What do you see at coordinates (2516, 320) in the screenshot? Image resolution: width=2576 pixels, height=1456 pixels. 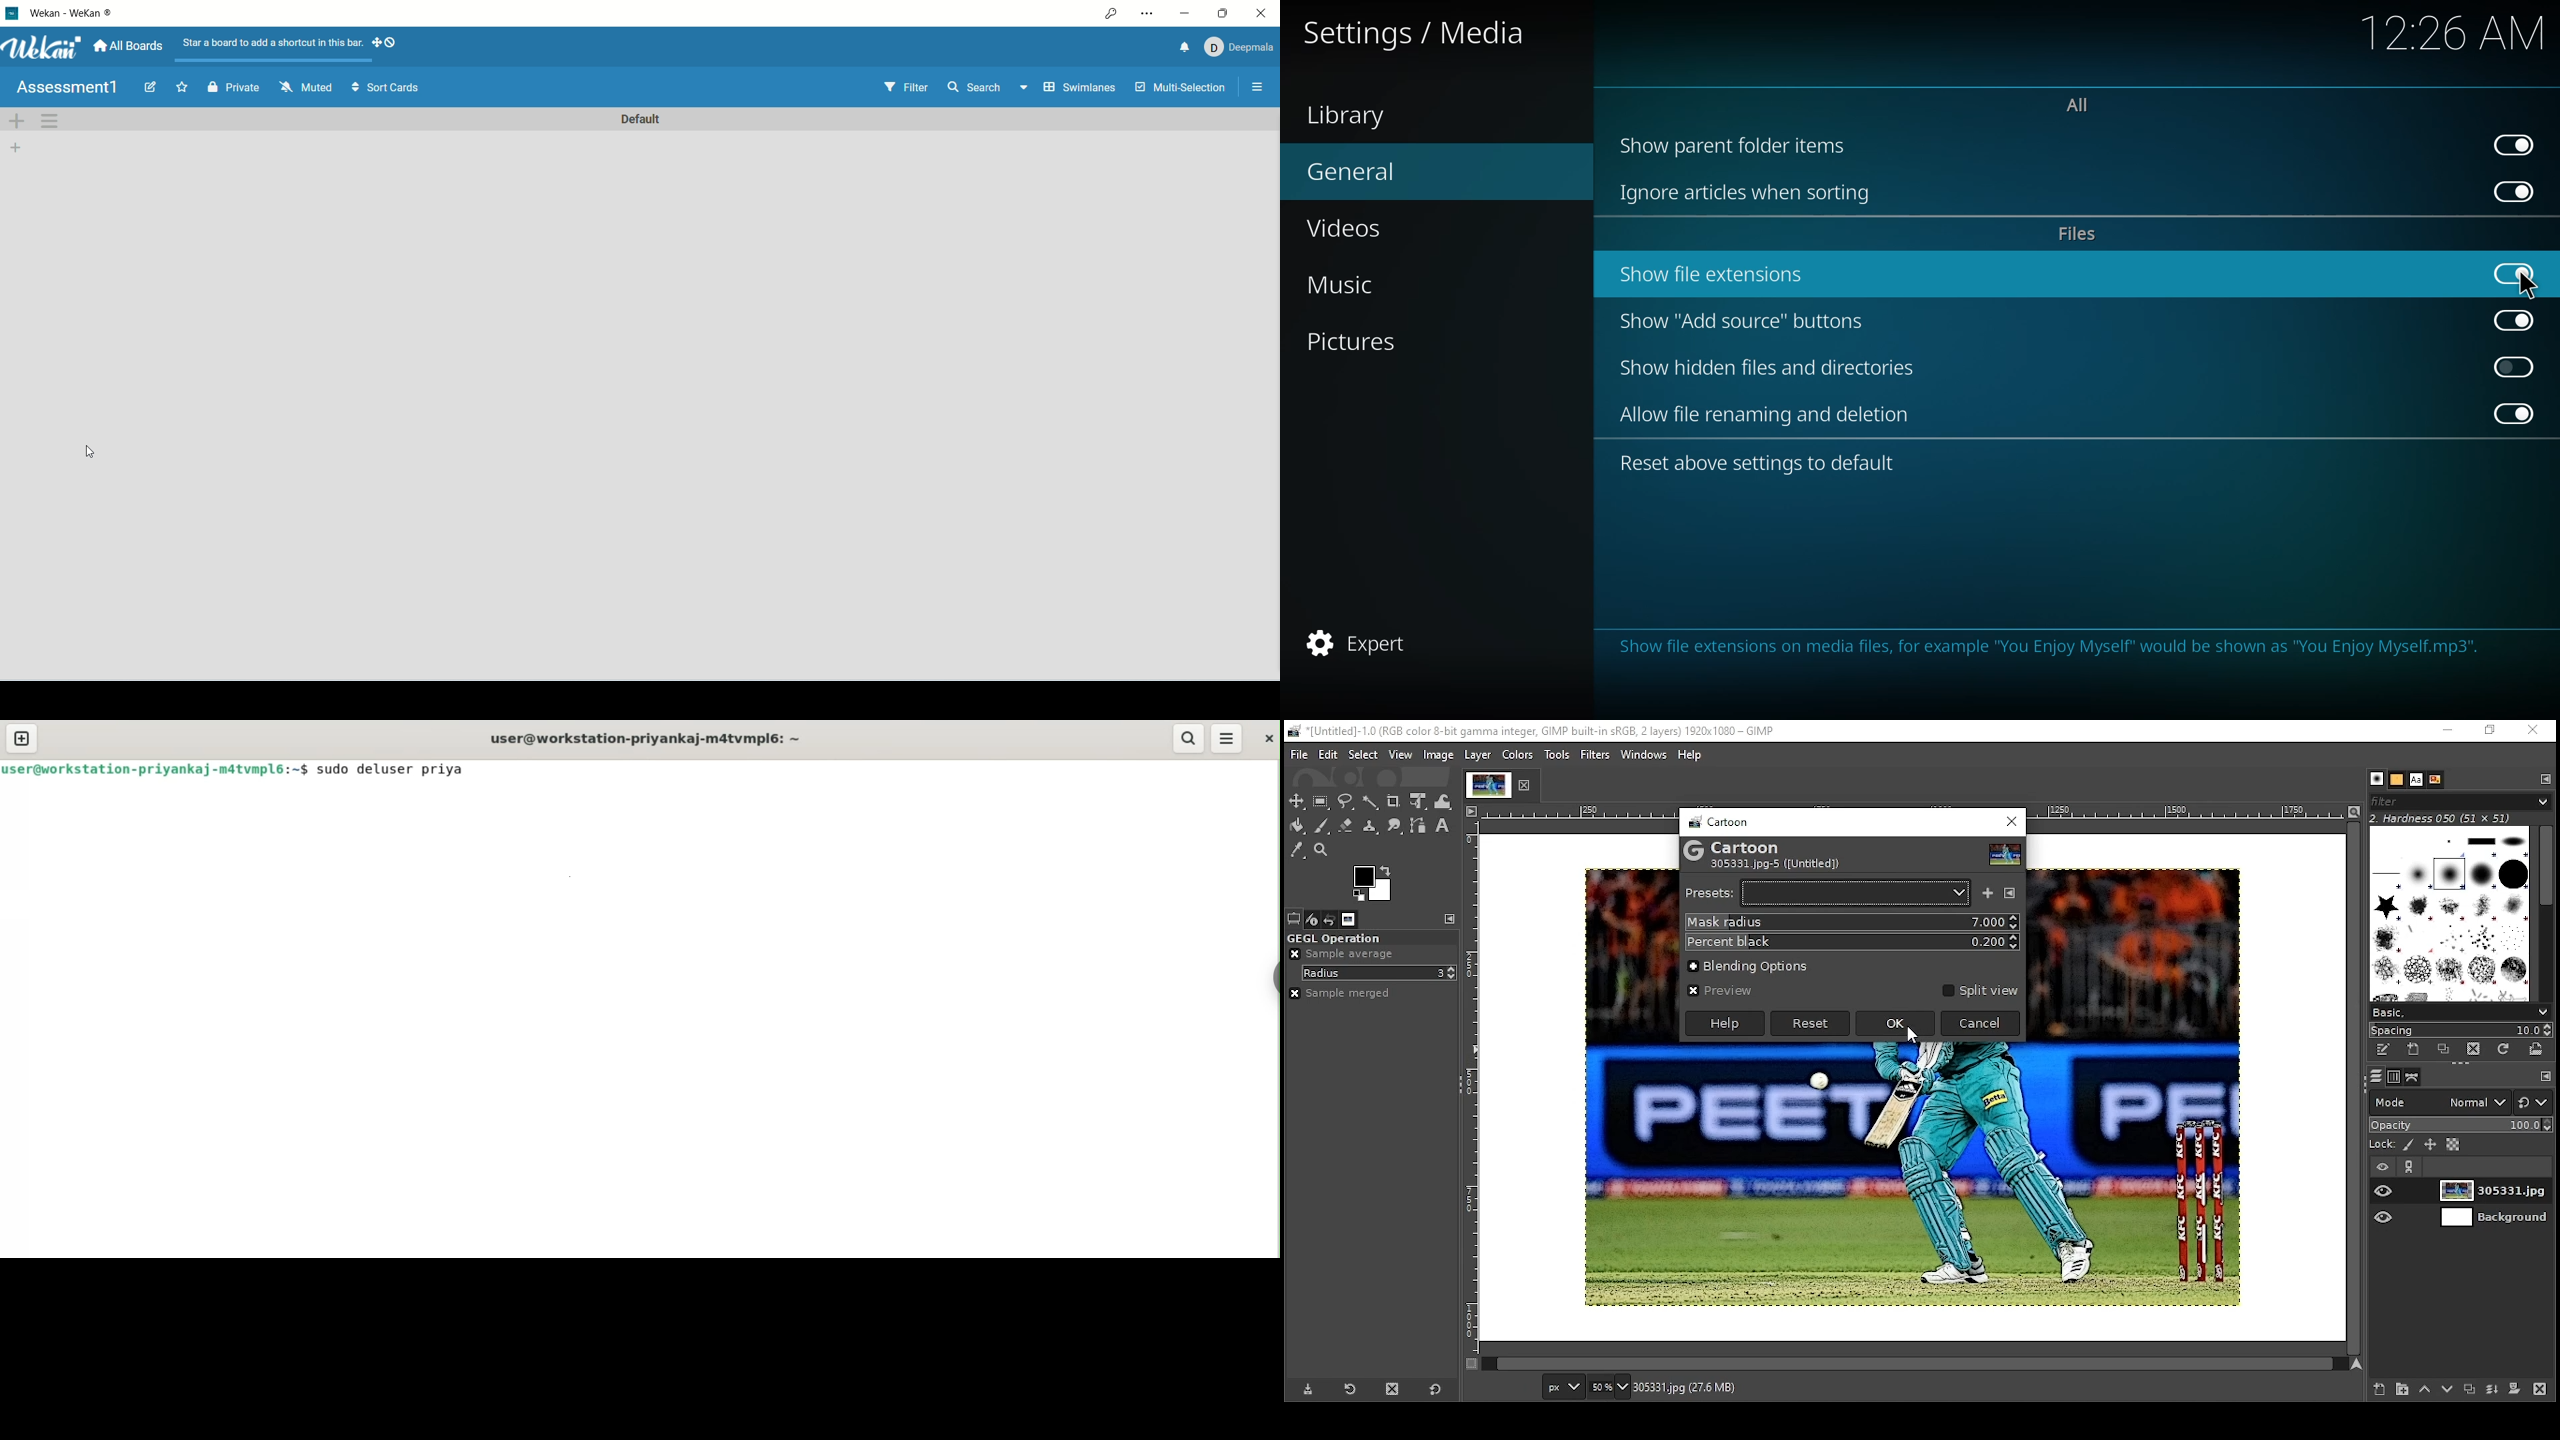 I see `enabled` at bounding box center [2516, 320].